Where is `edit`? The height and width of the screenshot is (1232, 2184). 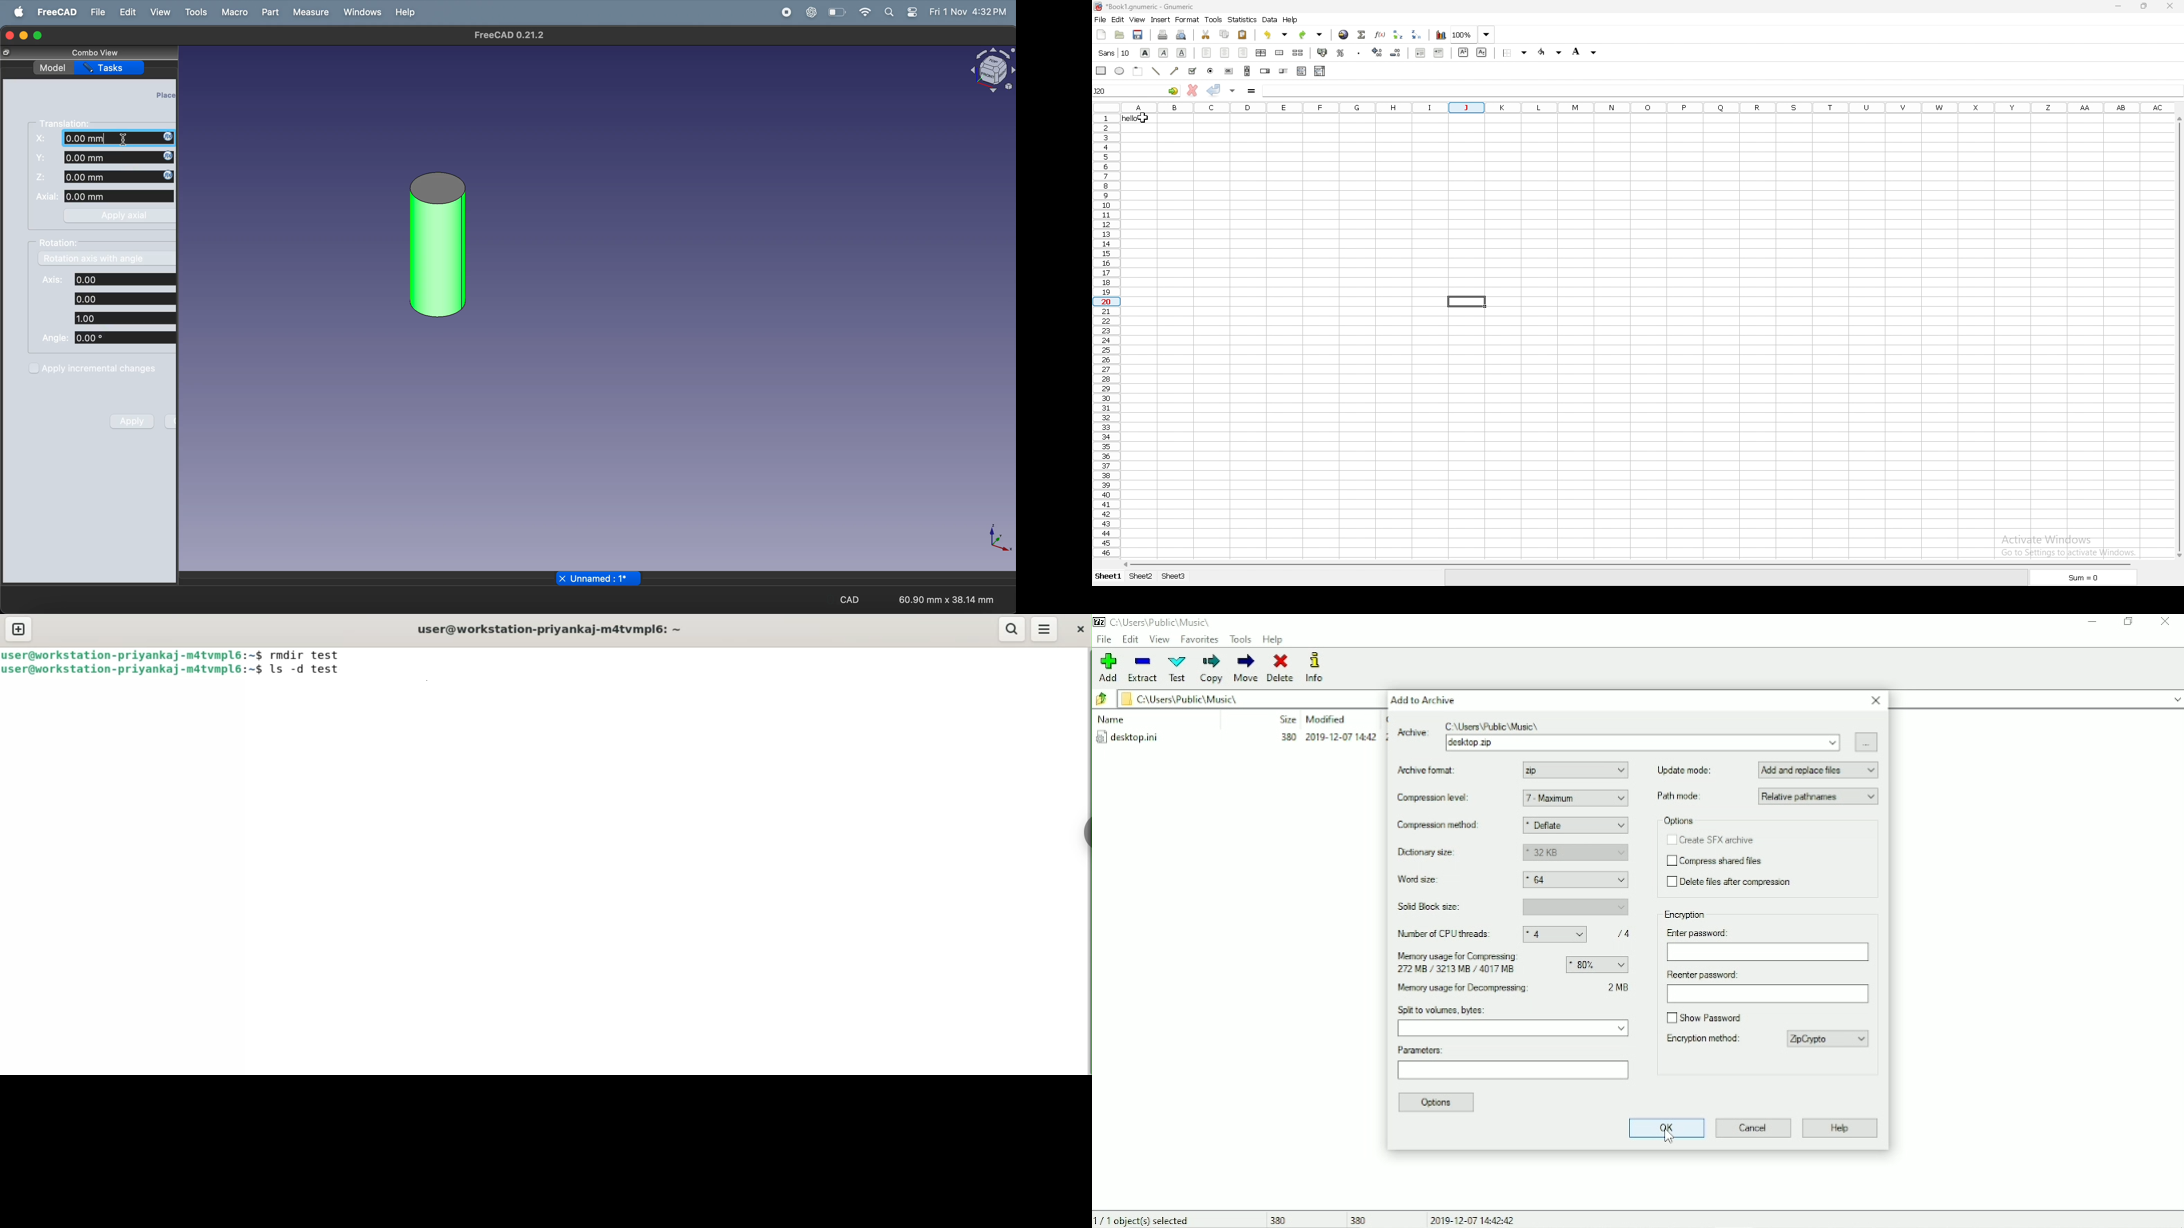 edit is located at coordinates (127, 12).